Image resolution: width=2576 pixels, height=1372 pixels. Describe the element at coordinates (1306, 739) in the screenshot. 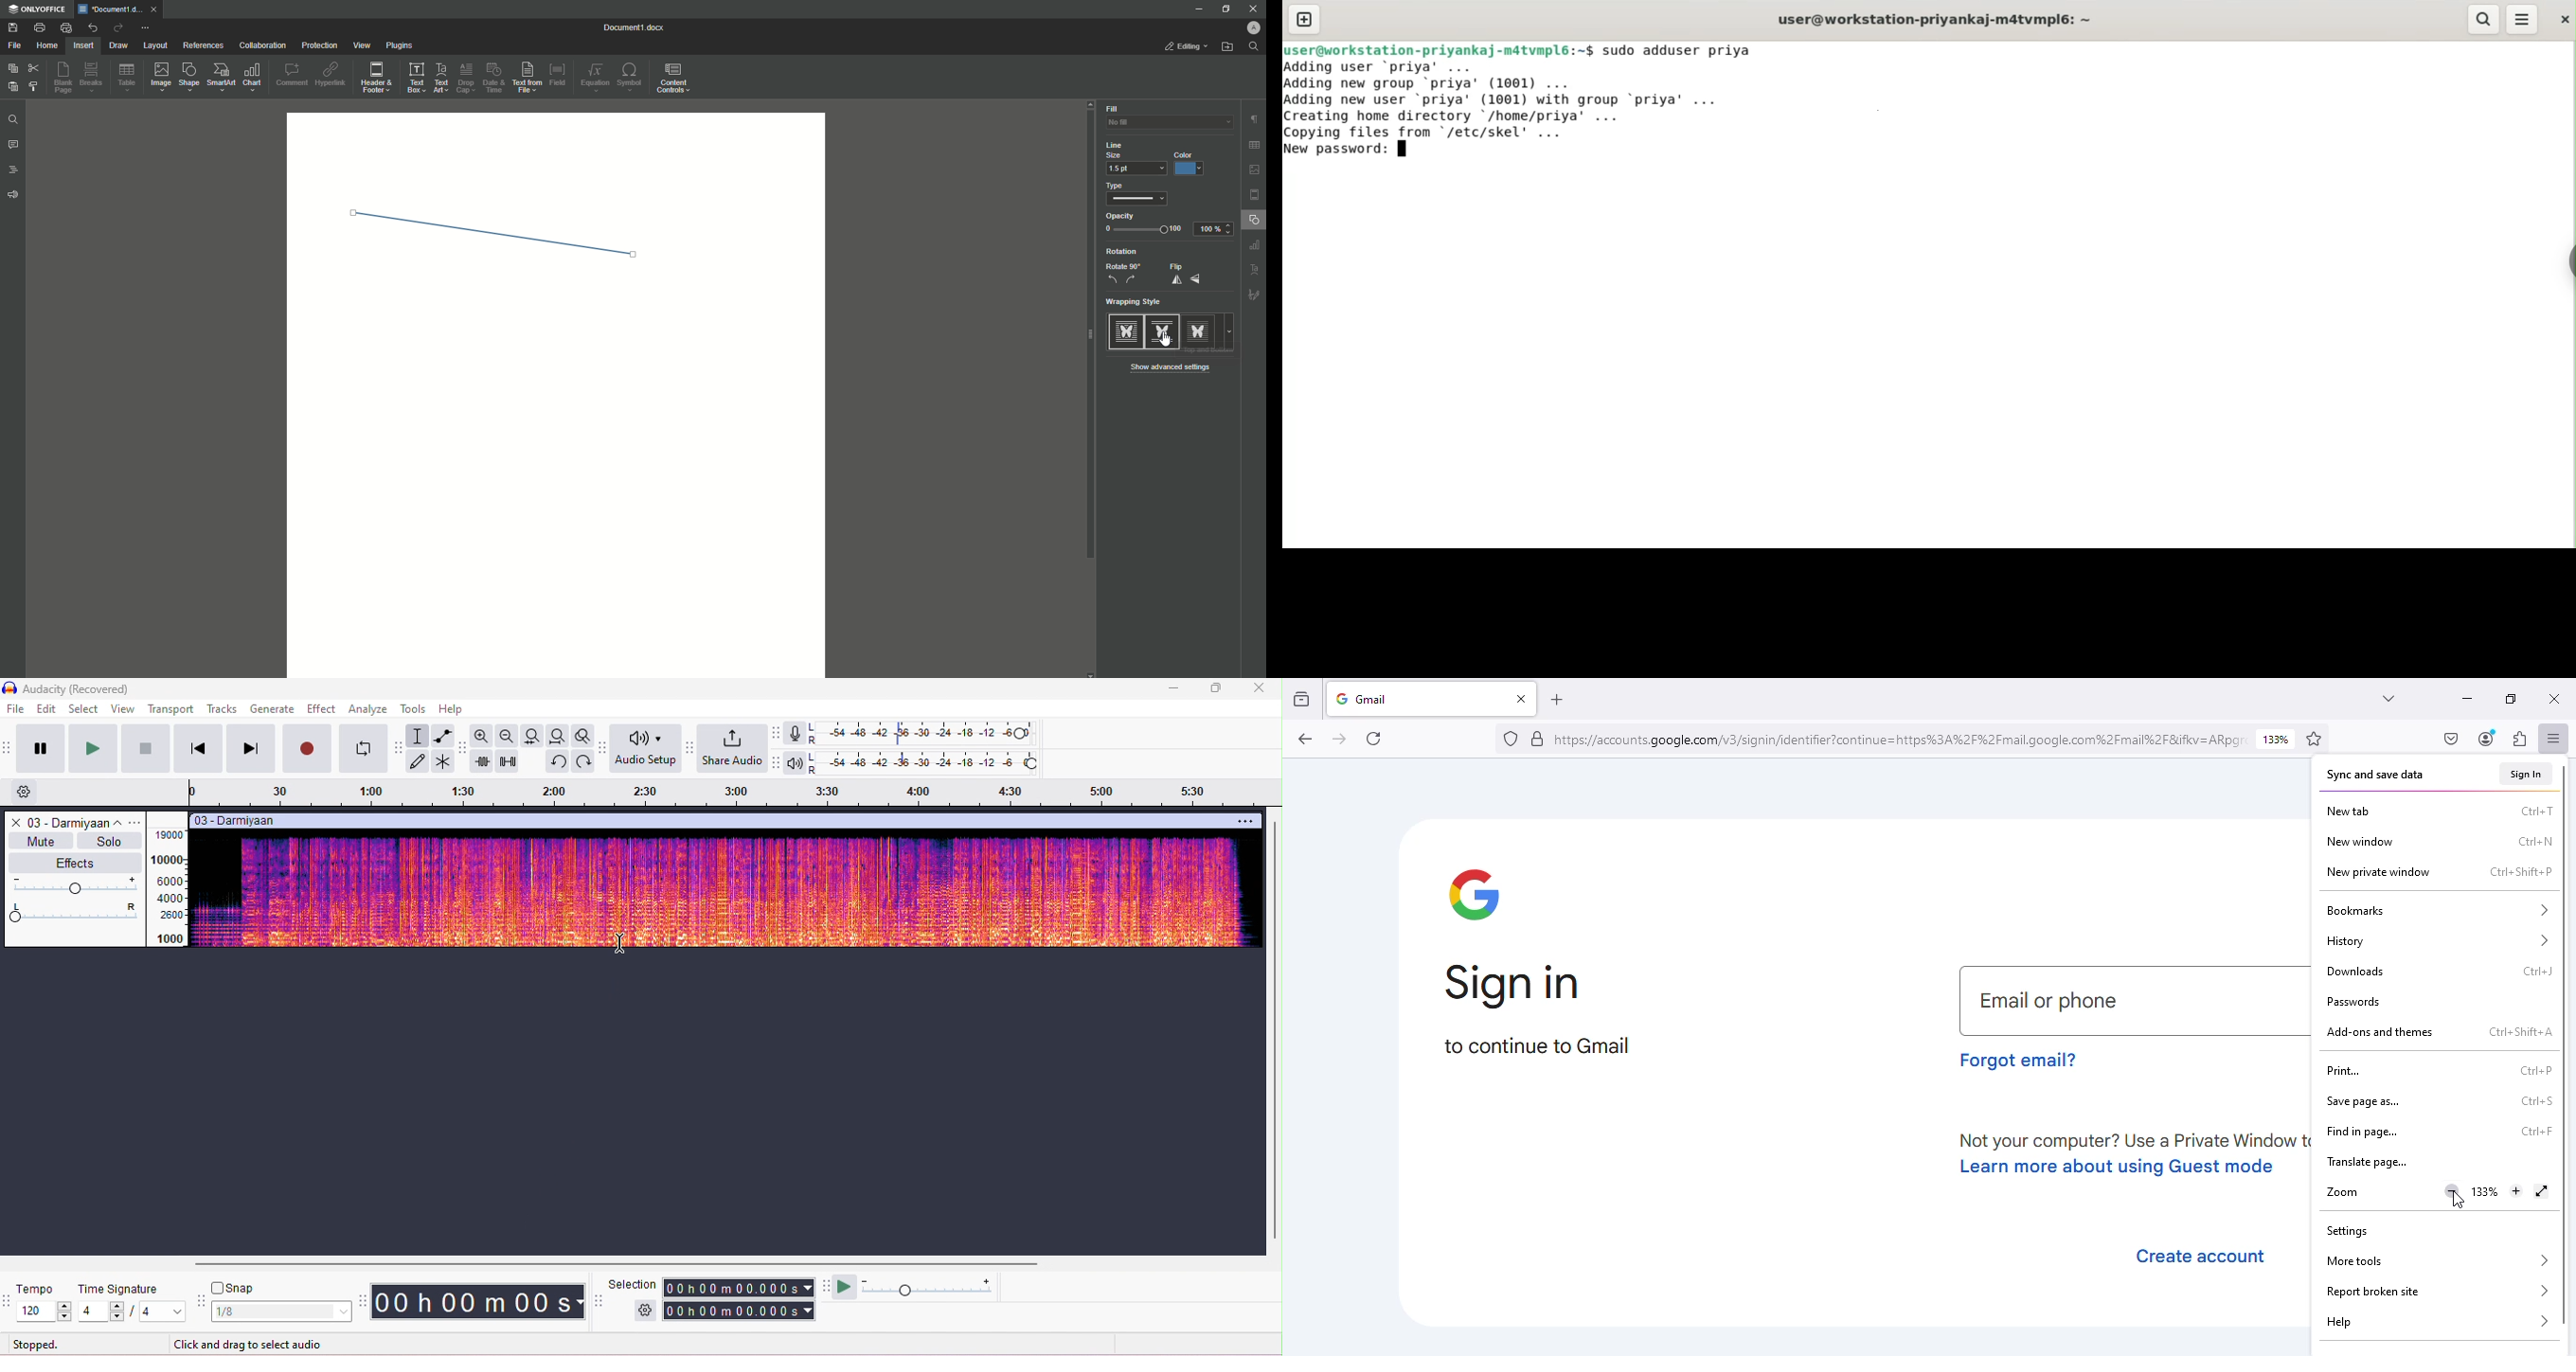

I see `go back one page` at that location.